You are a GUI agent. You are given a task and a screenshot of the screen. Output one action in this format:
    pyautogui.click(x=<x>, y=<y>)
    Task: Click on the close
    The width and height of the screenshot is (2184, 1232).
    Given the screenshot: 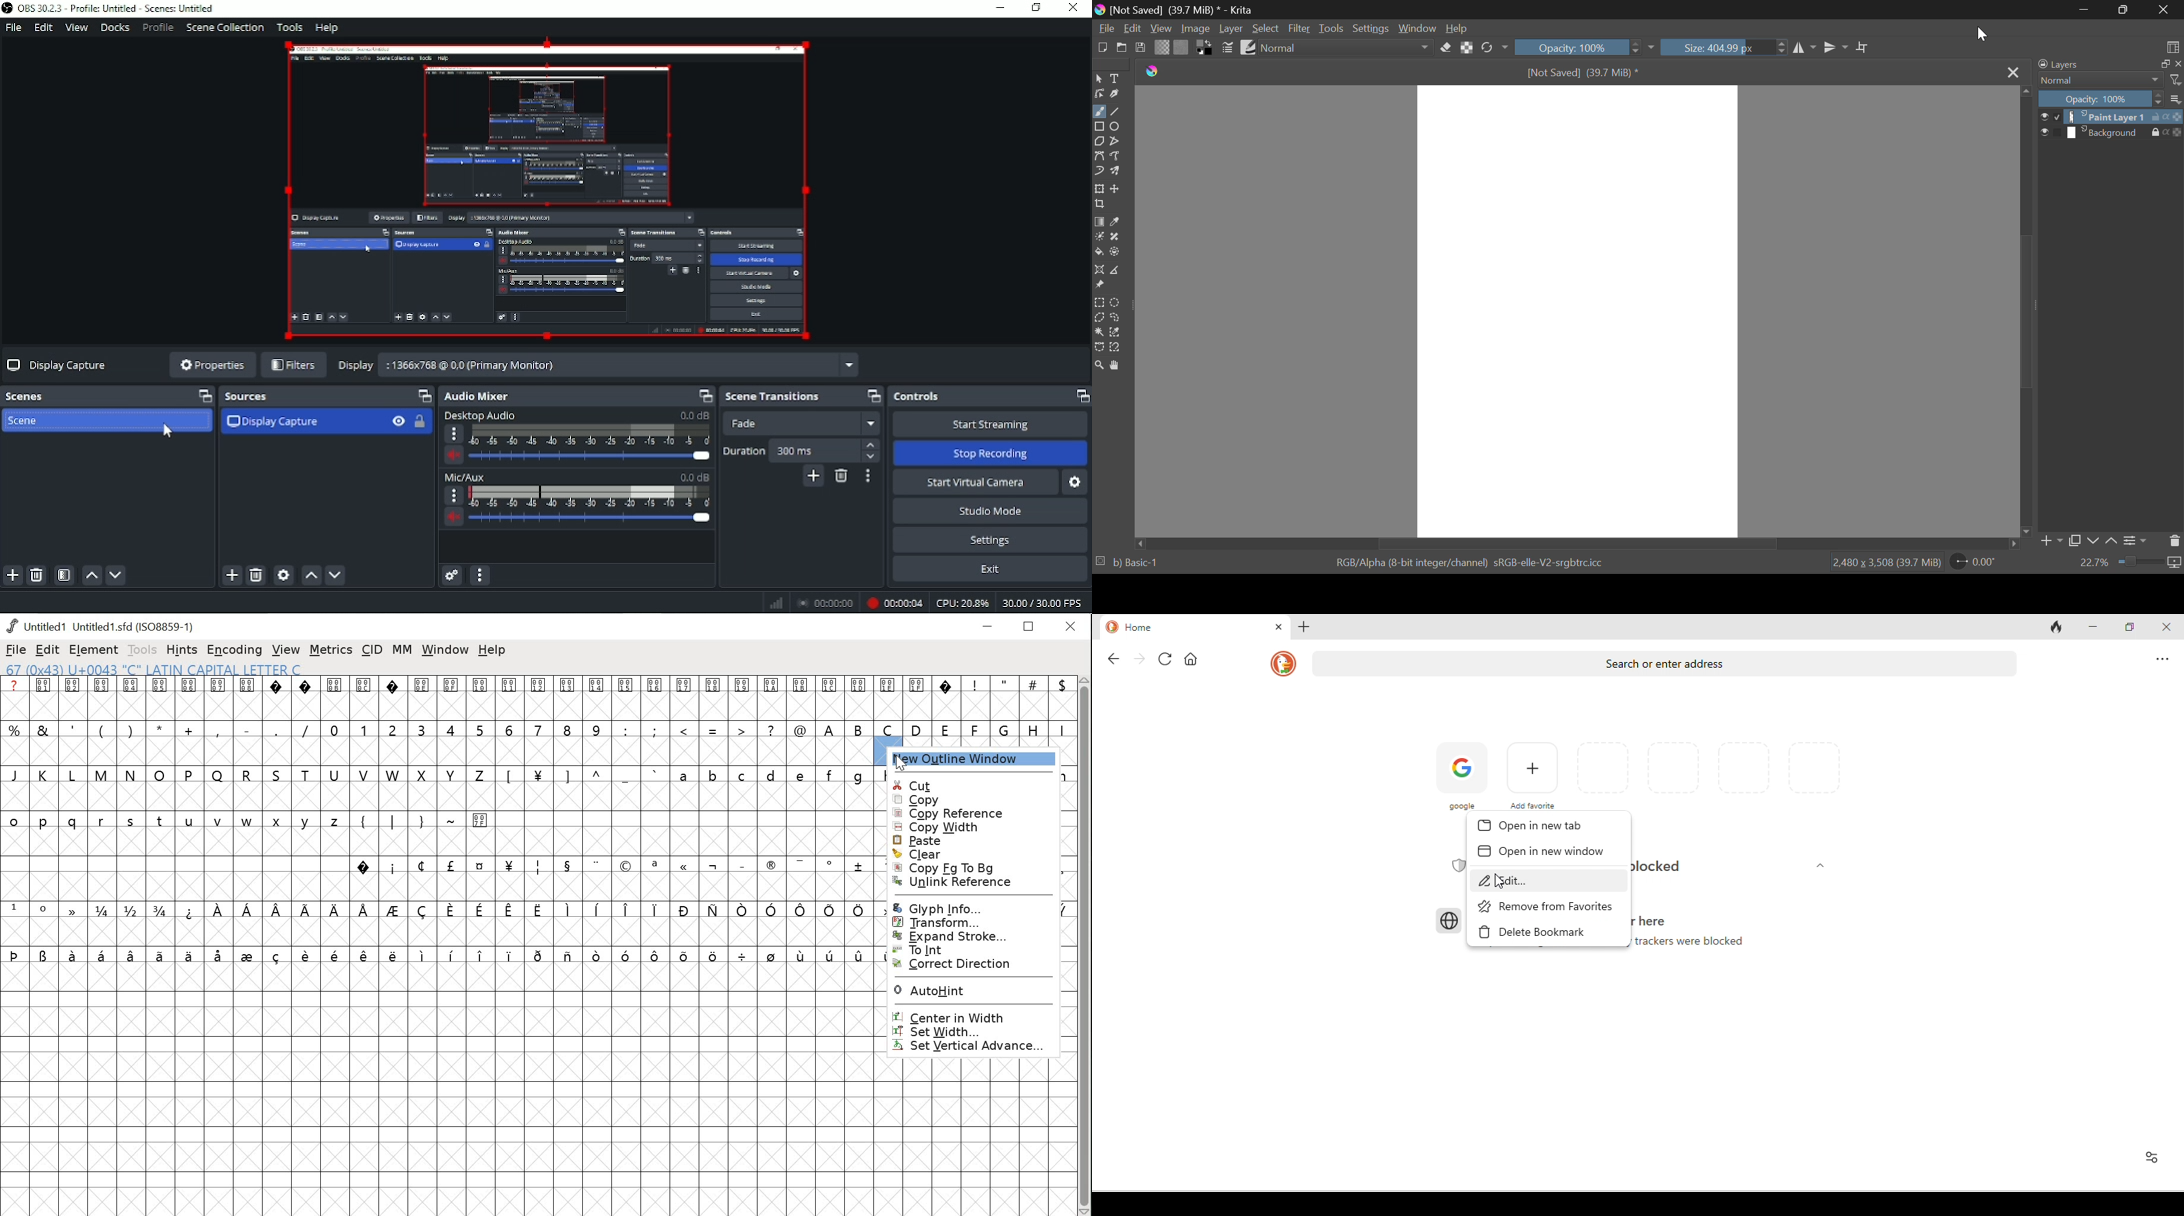 What is the action you would take?
    pyautogui.click(x=1072, y=626)
    